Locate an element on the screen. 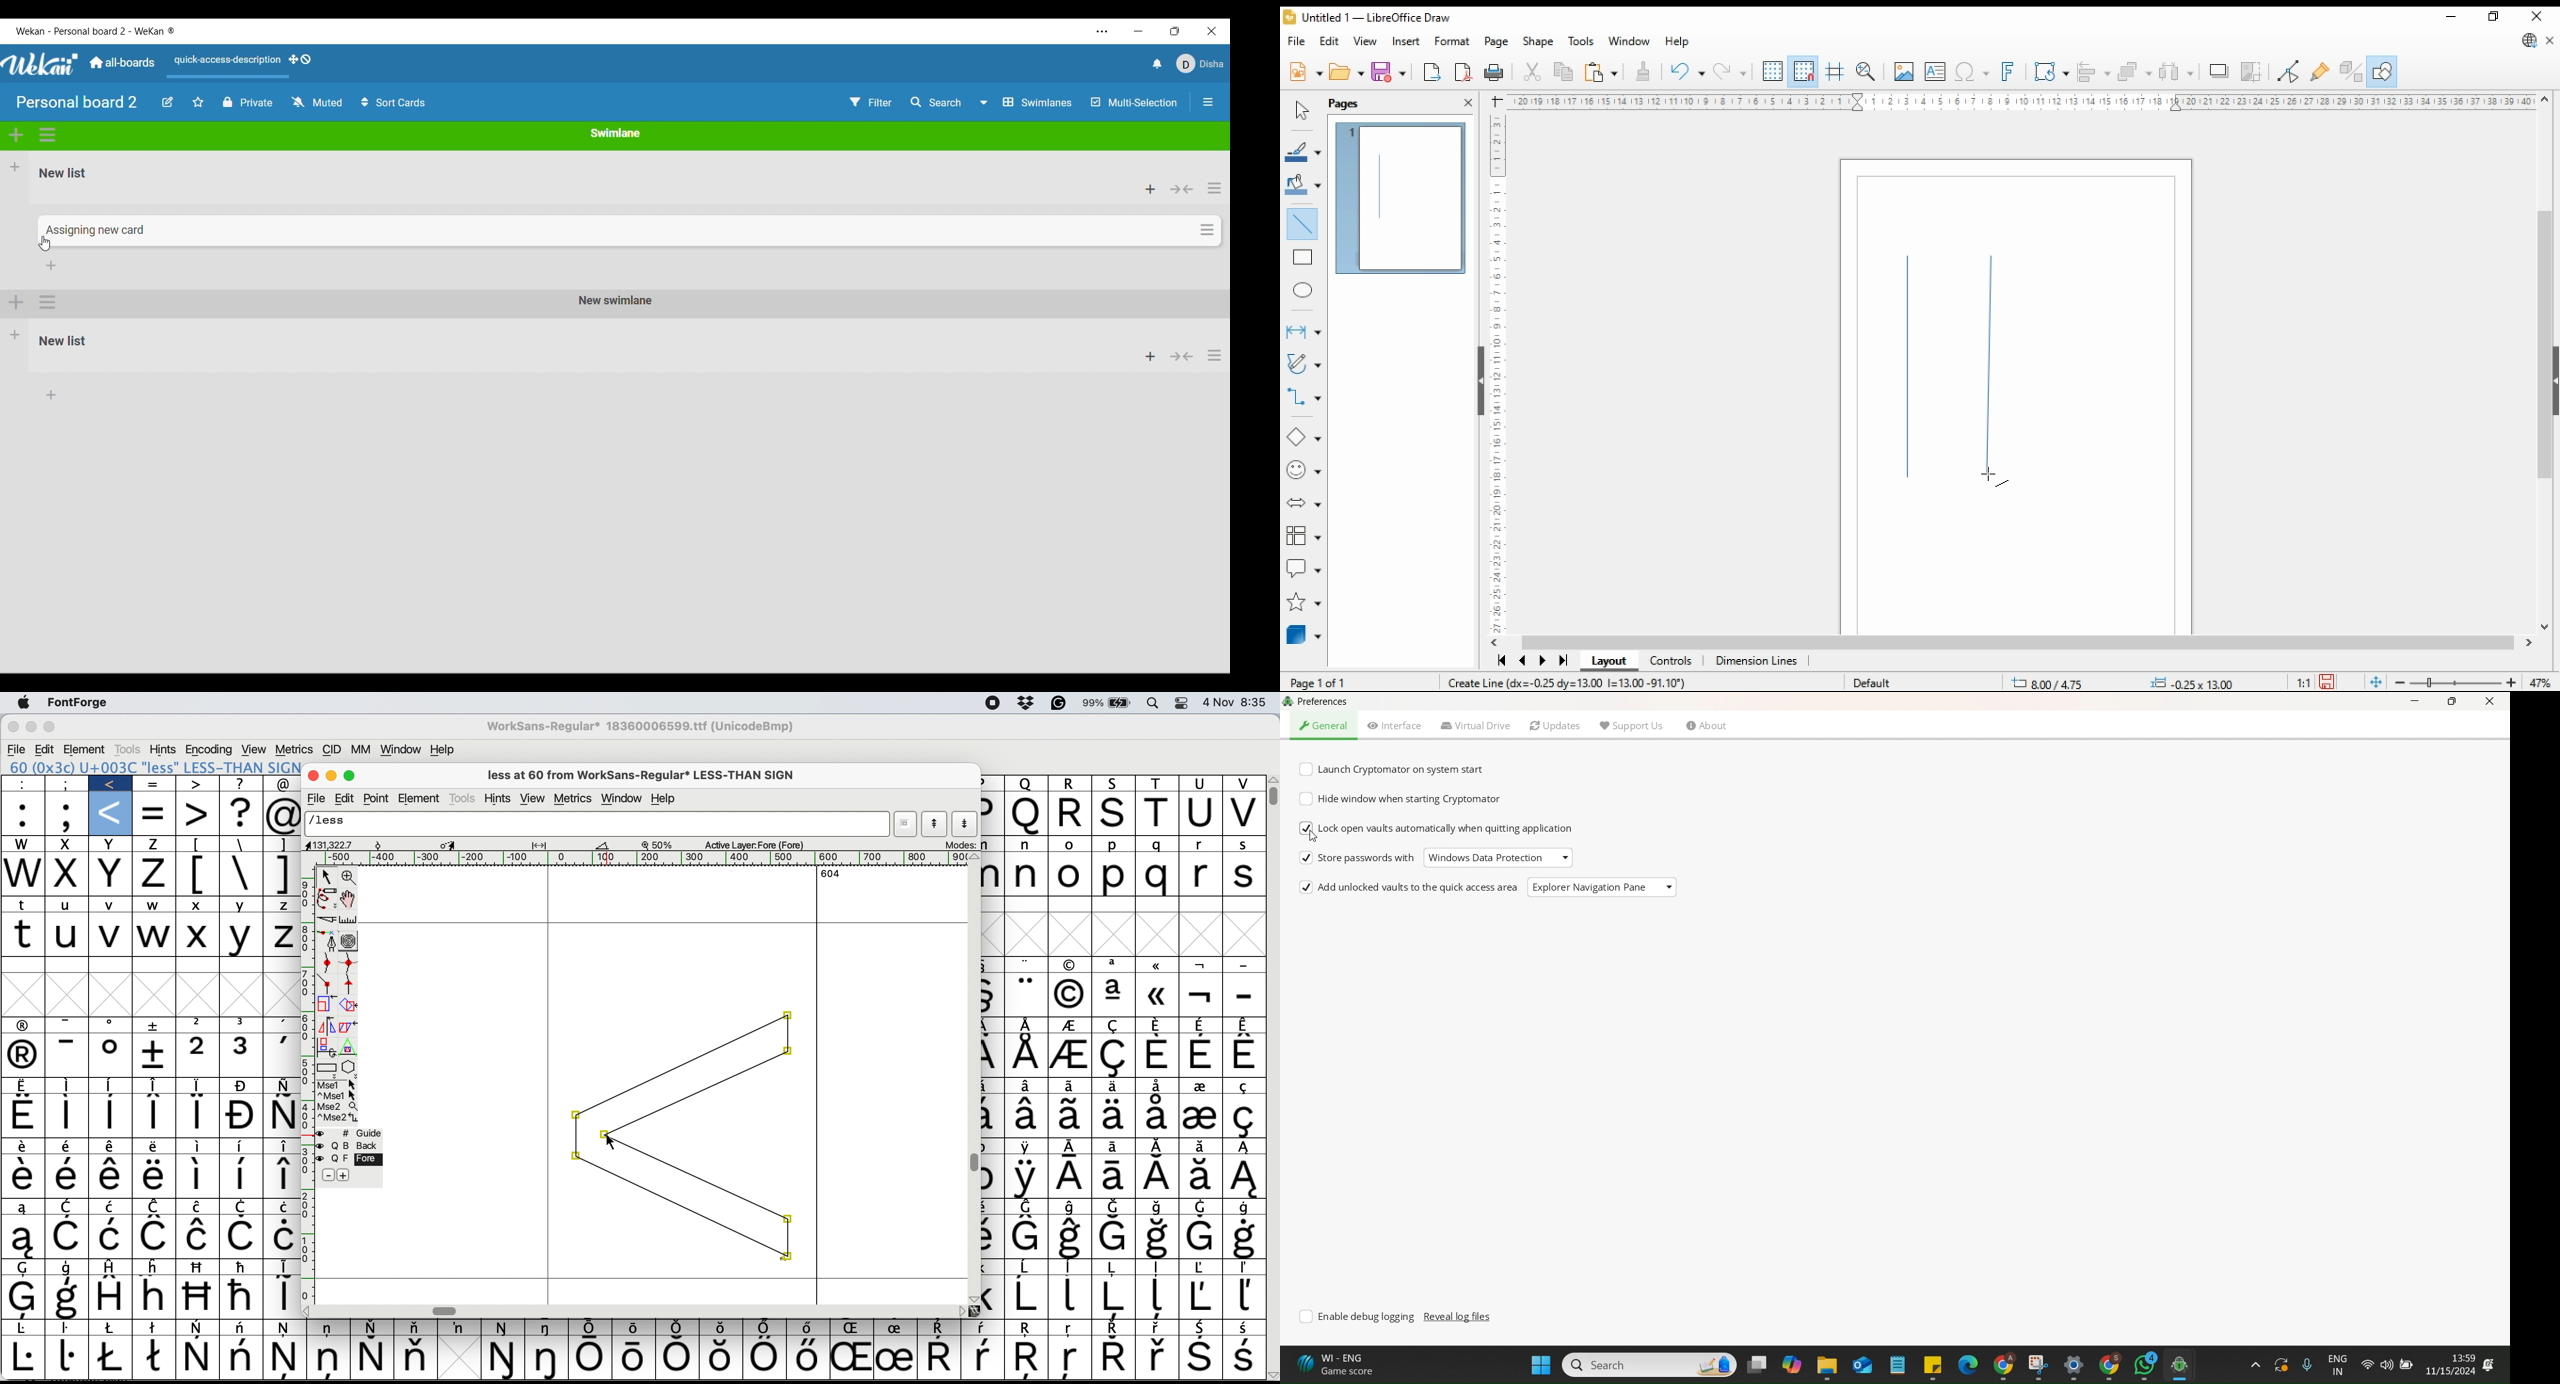 Image resolution: width=2576 pixels, height=1400 pixels. fore is located at coordinates (349, 1160).